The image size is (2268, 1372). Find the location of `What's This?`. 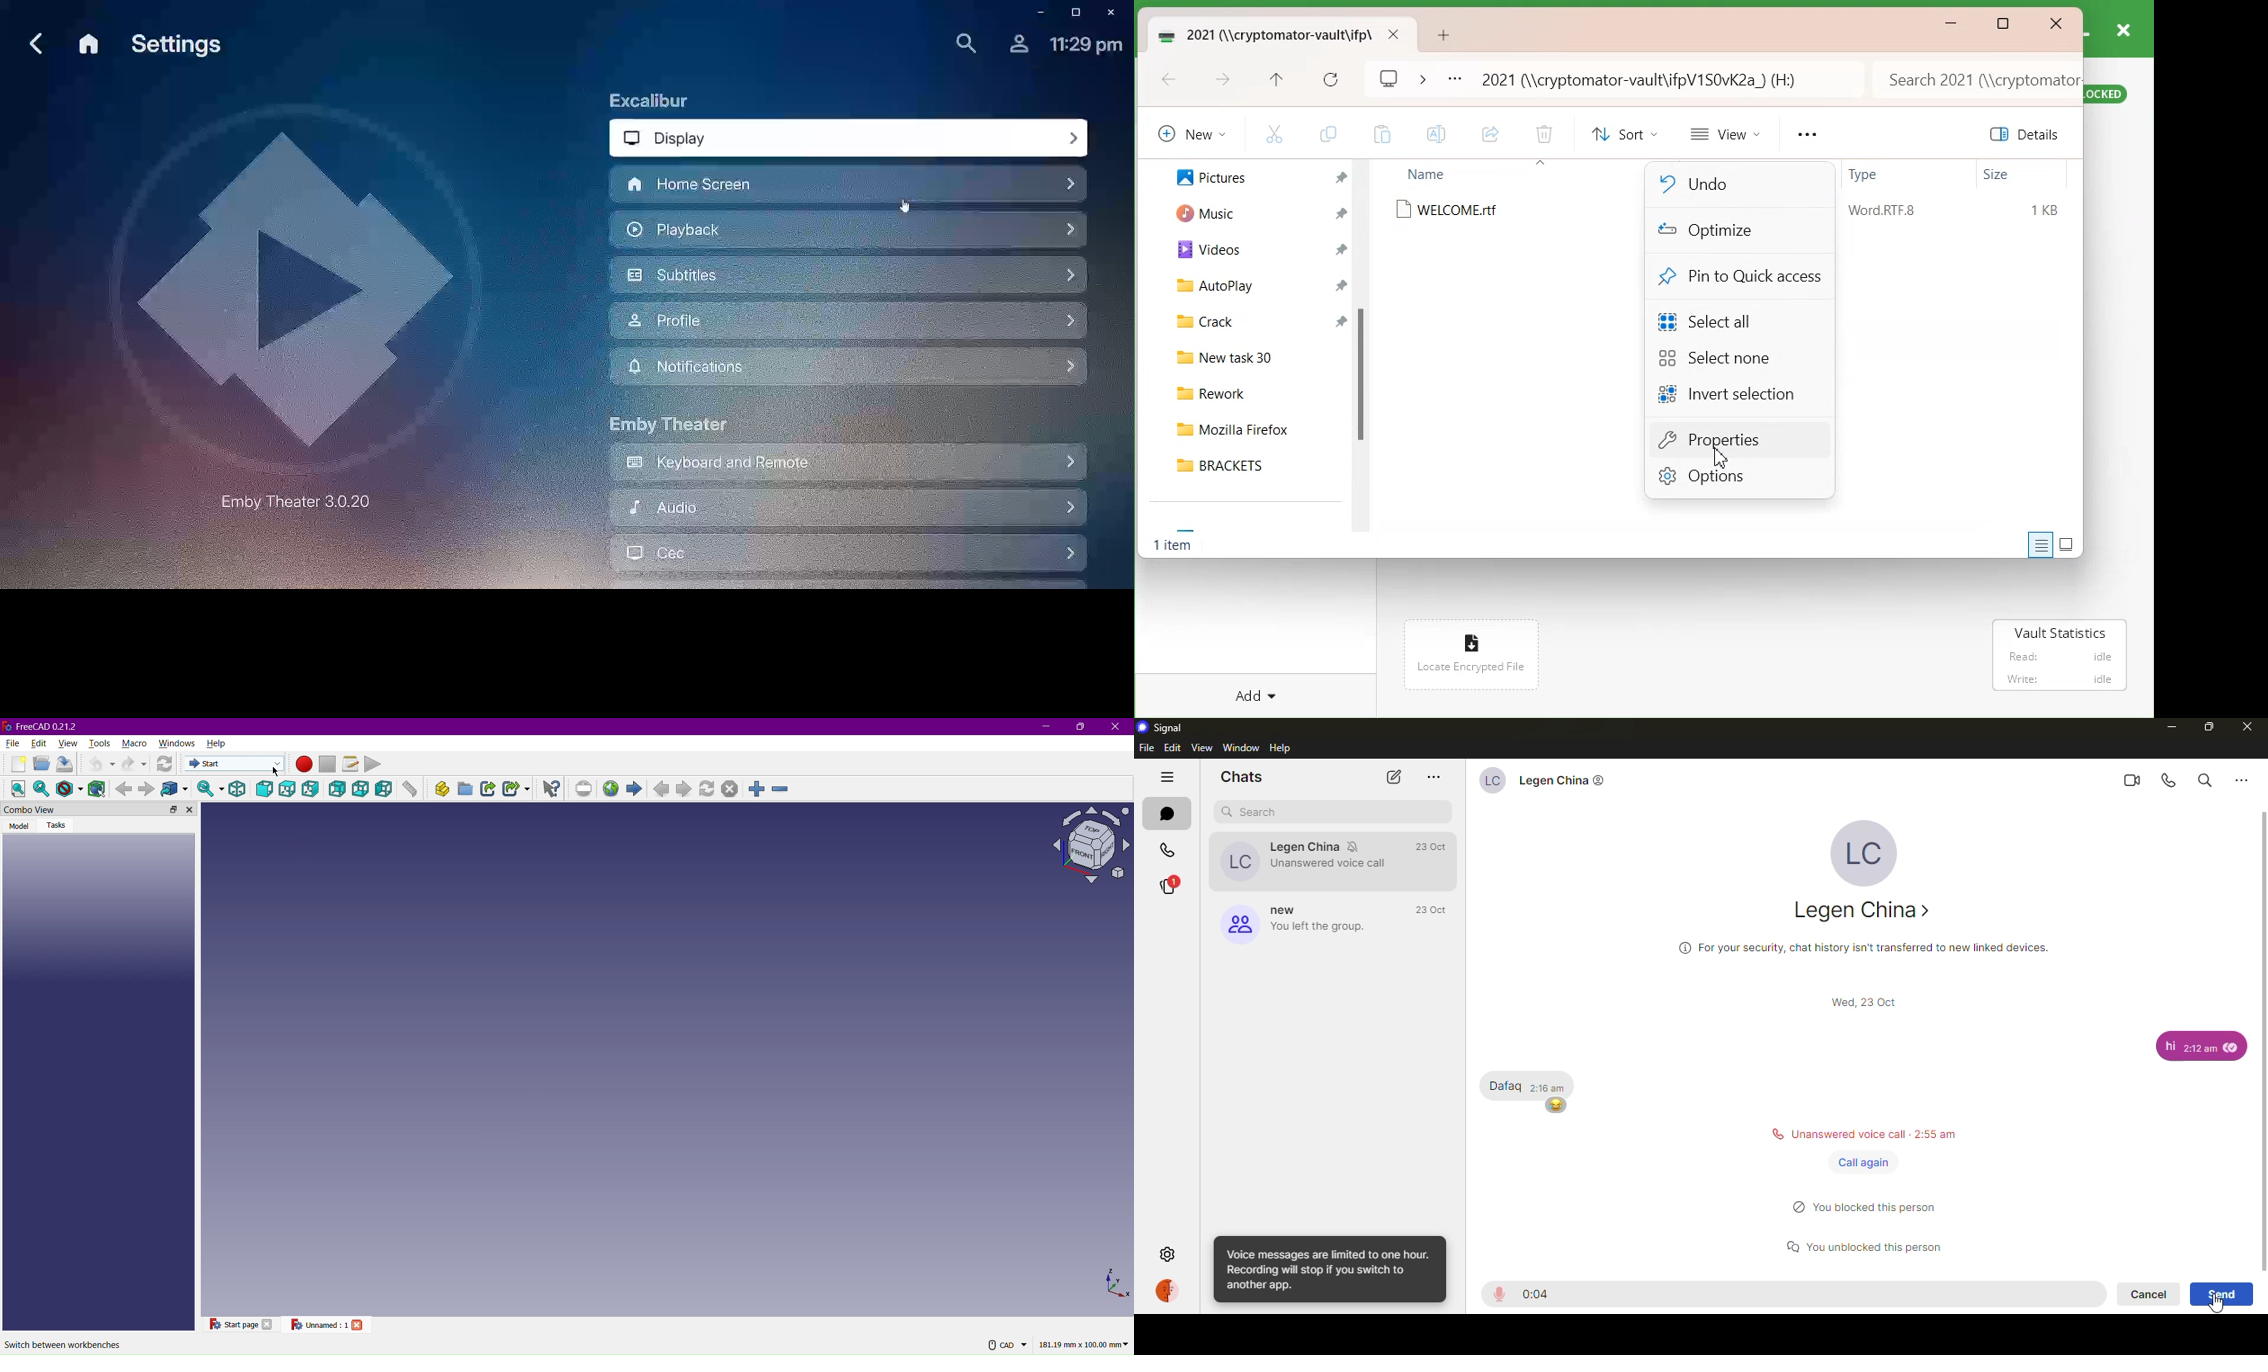

What's This? is located at coordinates (549, 788).